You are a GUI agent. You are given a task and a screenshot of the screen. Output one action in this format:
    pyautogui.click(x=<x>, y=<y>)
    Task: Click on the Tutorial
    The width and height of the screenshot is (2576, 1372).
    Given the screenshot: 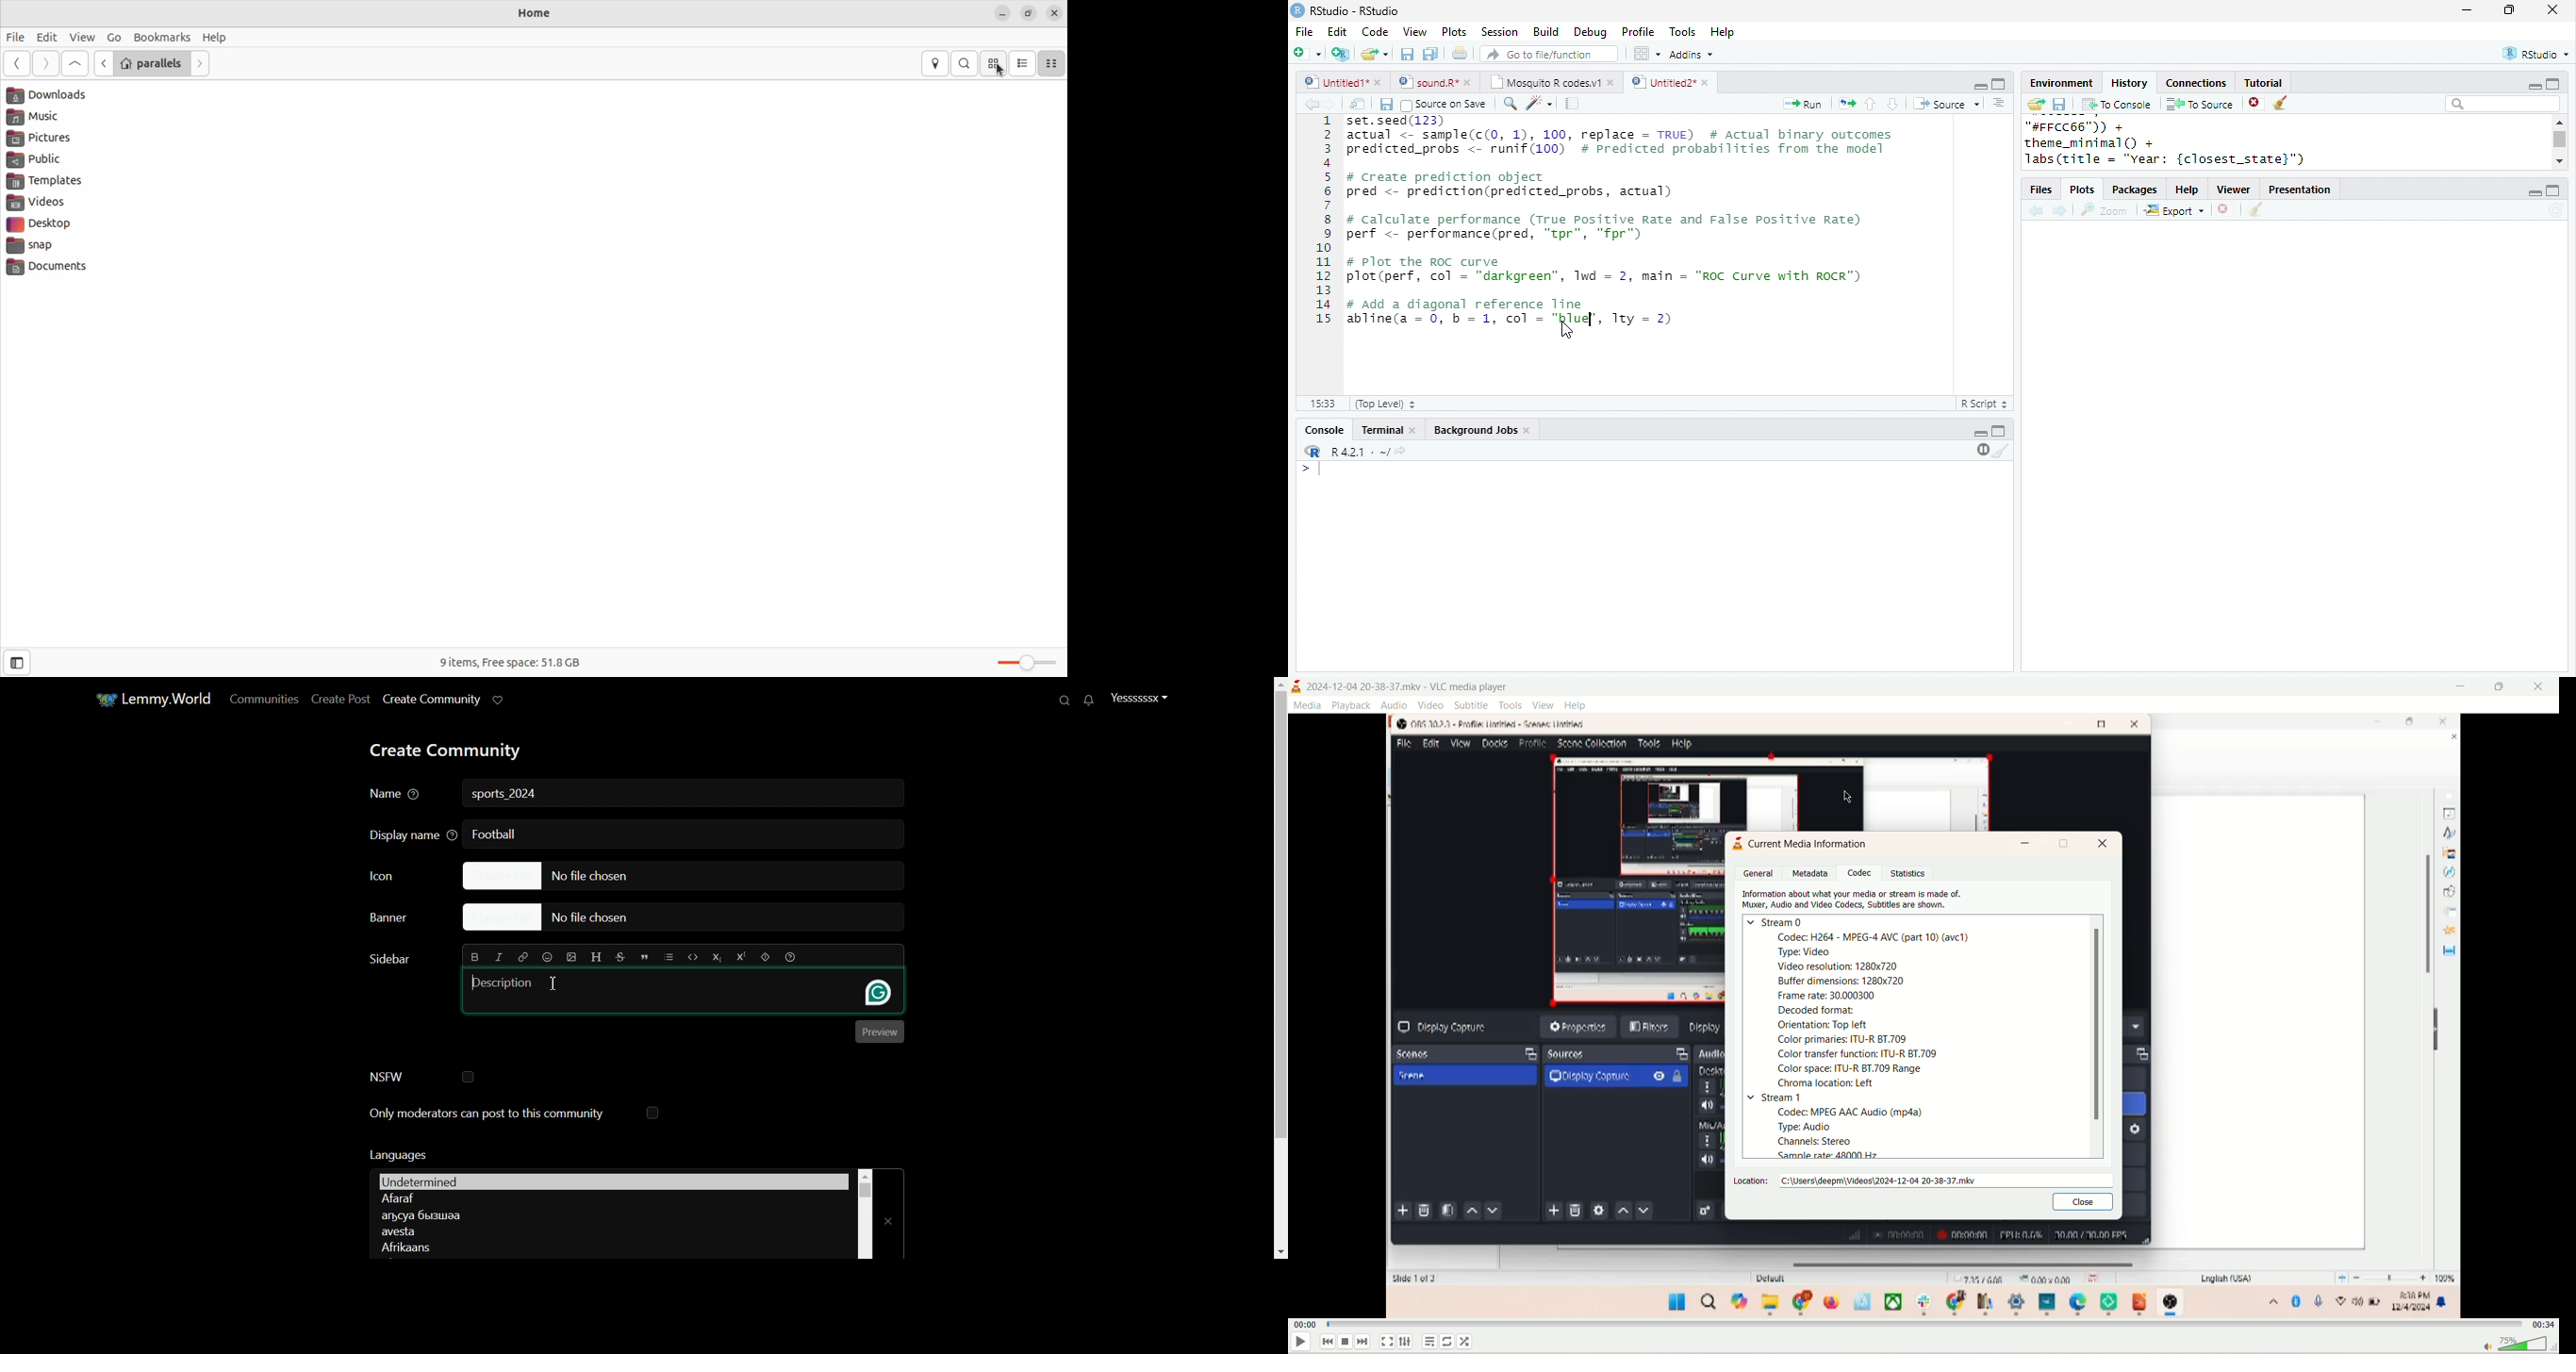 What is the action you would take?
    pyautogui.click(x=2262, y=82)
    